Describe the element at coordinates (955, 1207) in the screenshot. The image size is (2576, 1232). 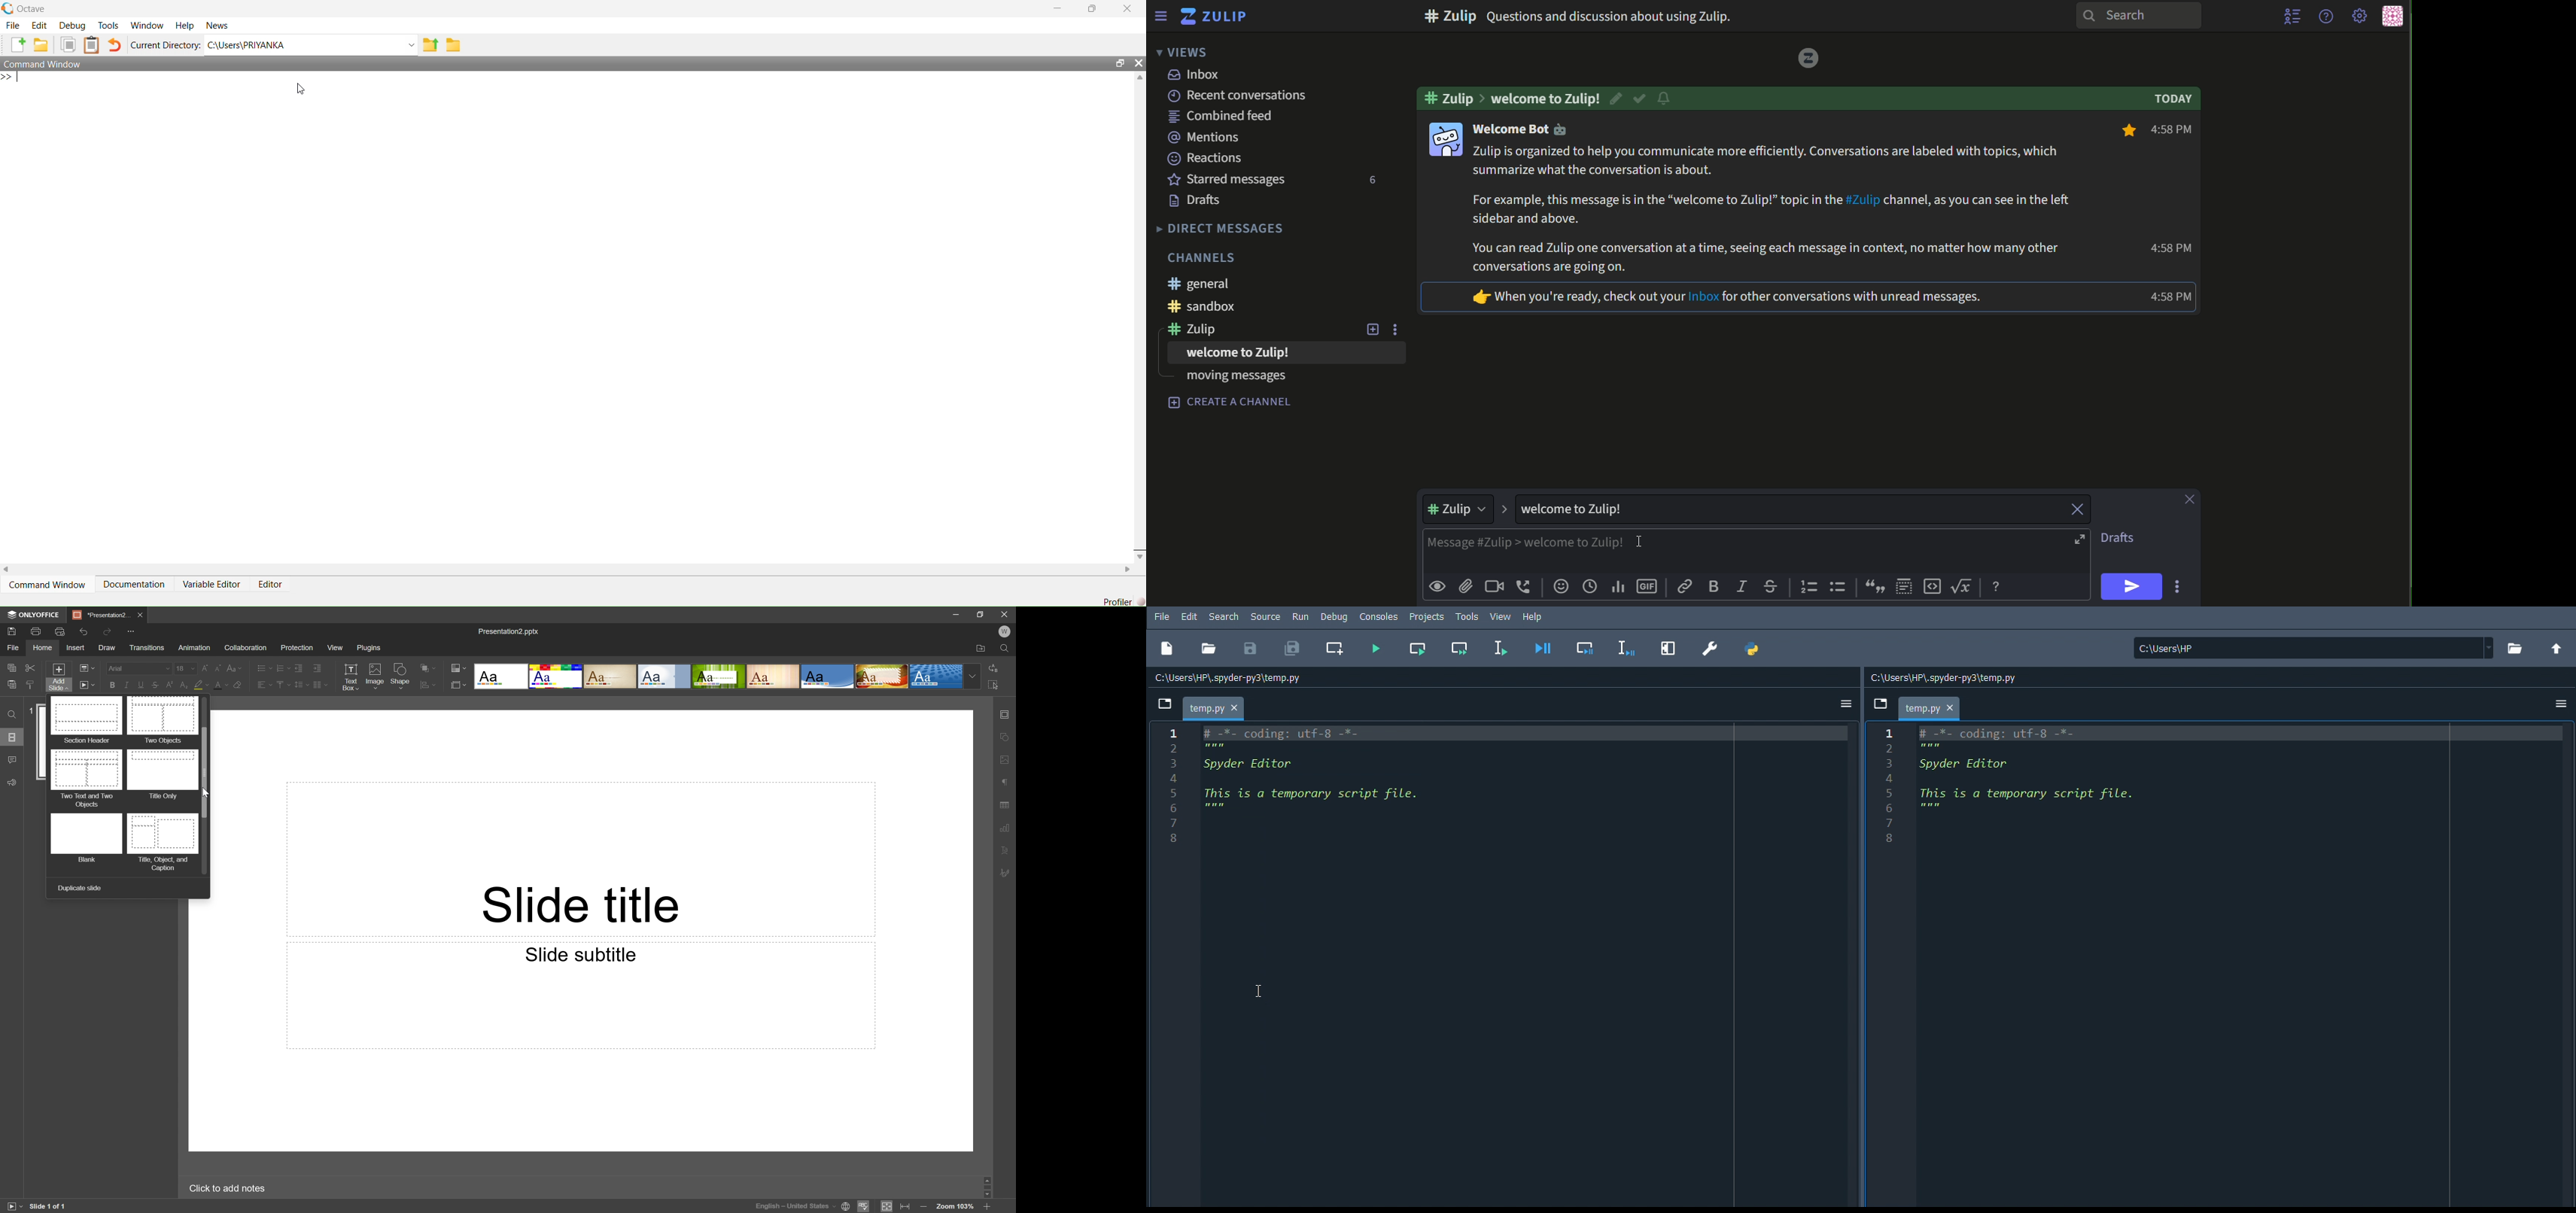
I see `Zoom 103%` at that location.